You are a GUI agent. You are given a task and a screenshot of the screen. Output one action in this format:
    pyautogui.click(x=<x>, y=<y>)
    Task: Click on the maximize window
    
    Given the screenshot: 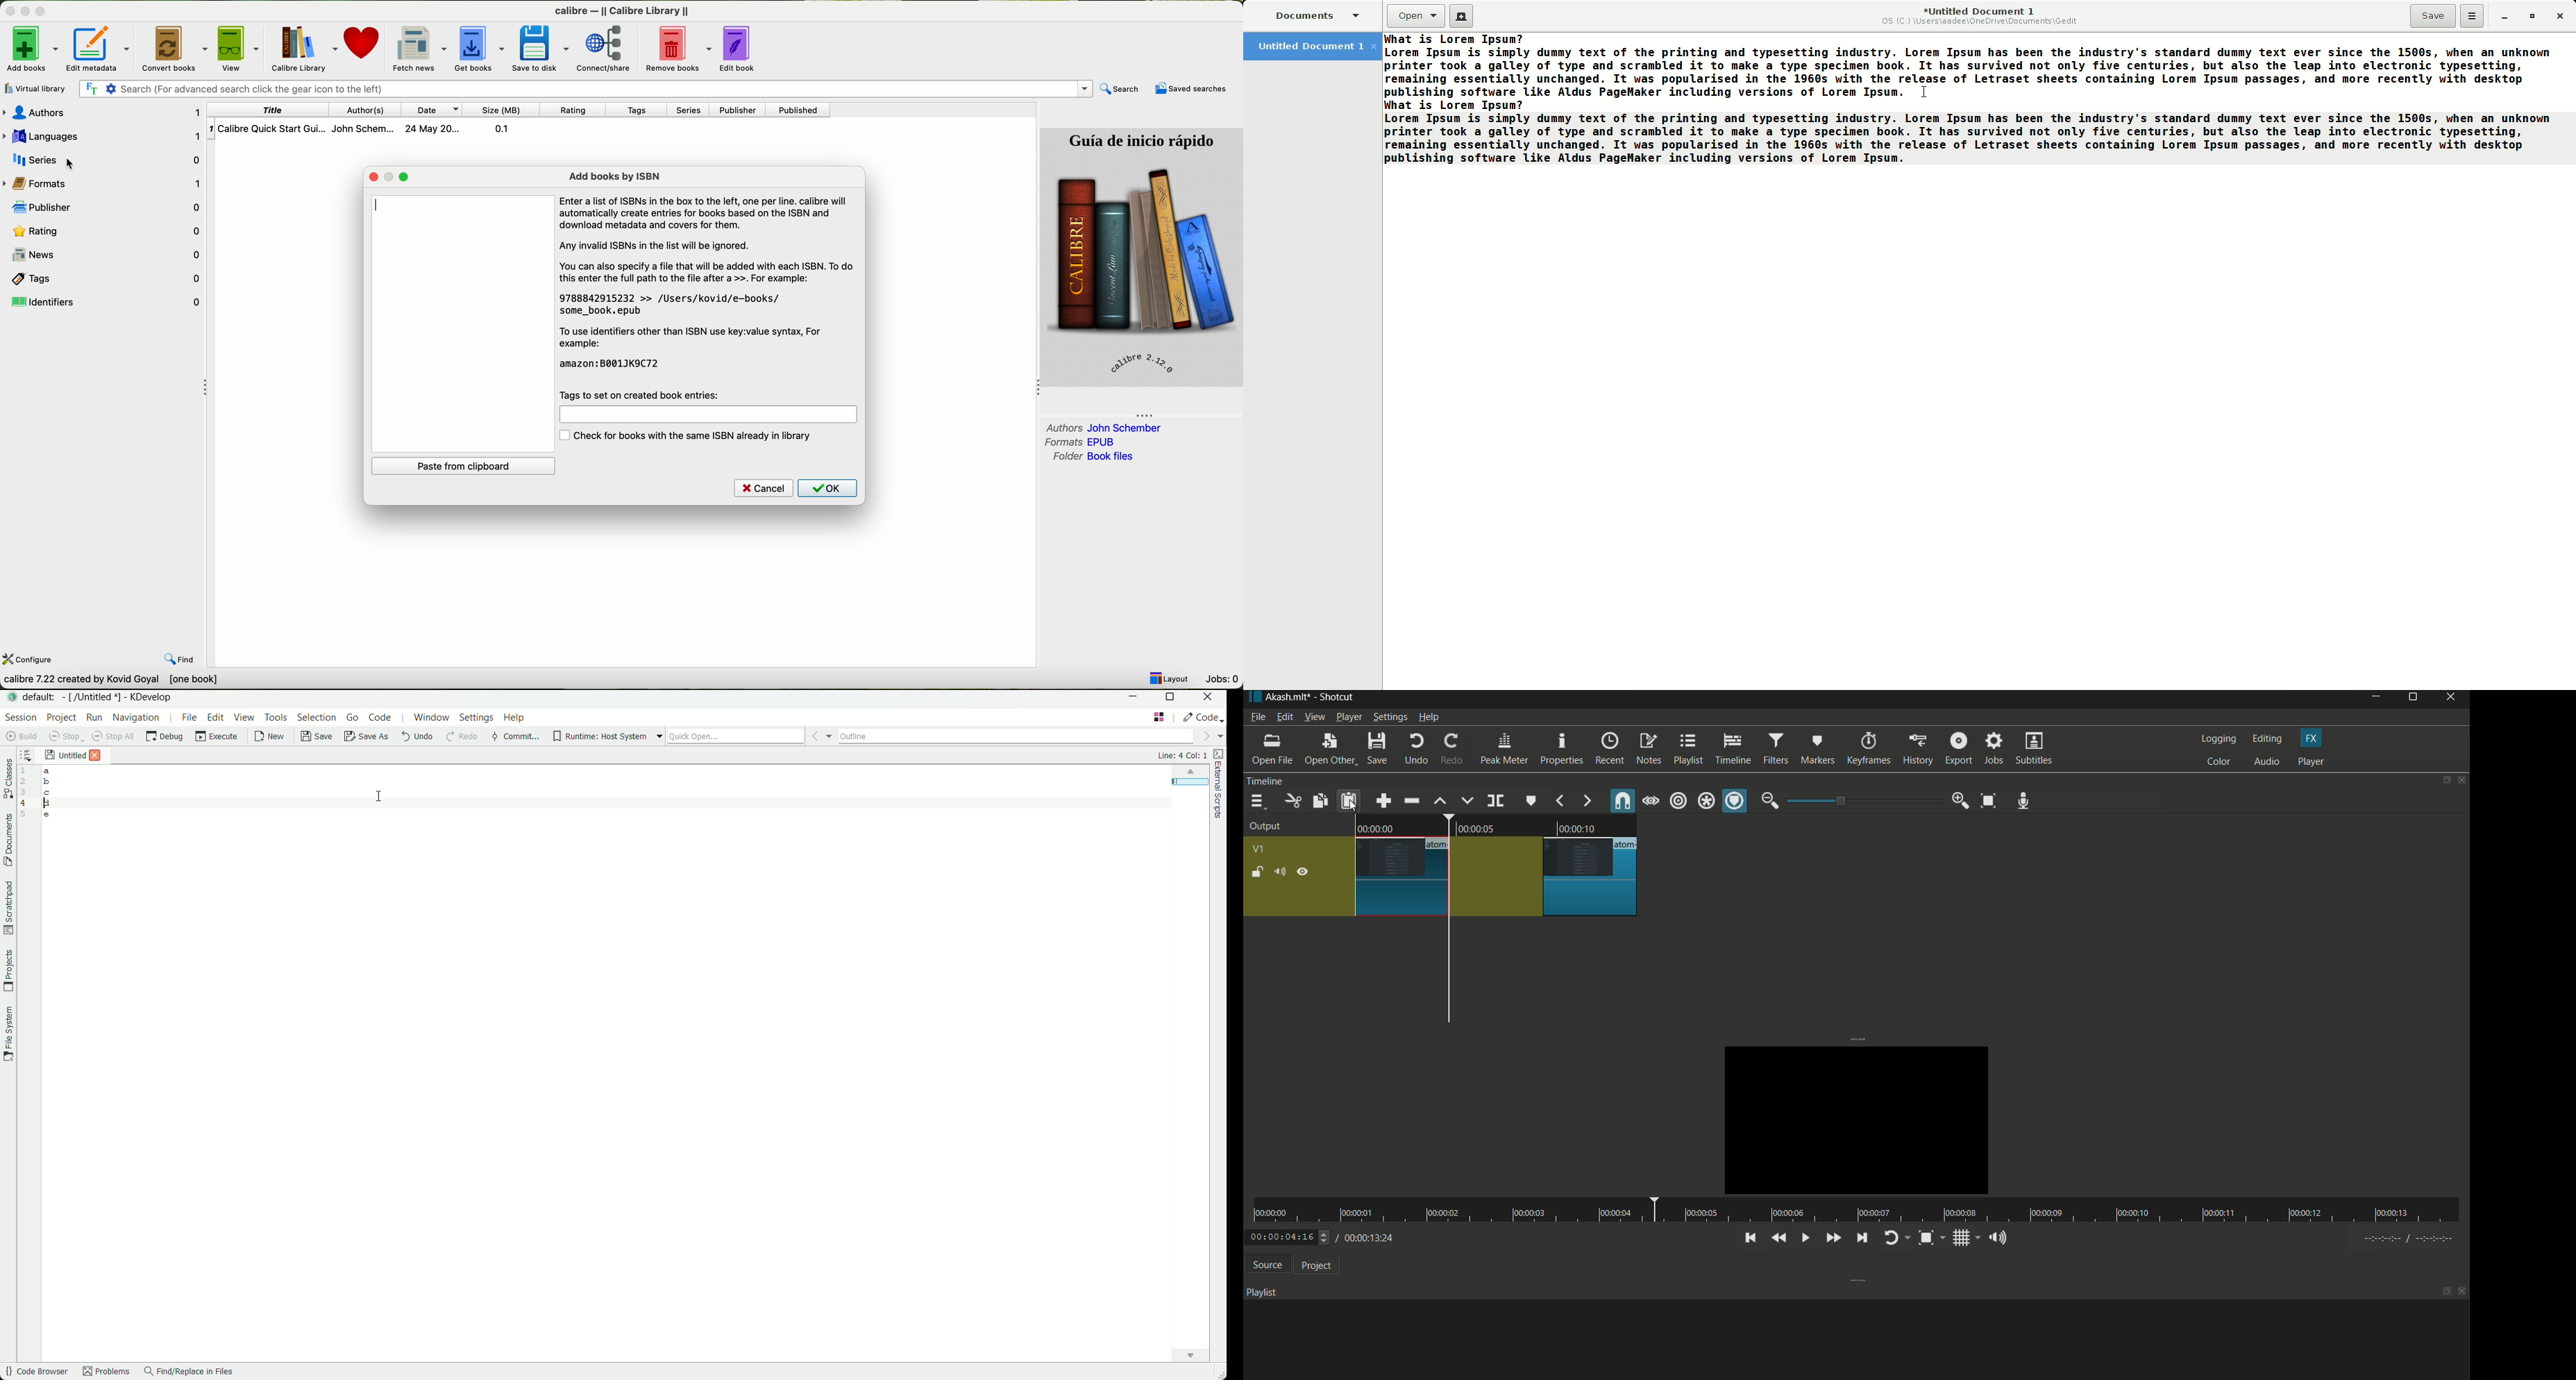 What is the action you would take?
    pyautogui.click(x=405, y=178)
    